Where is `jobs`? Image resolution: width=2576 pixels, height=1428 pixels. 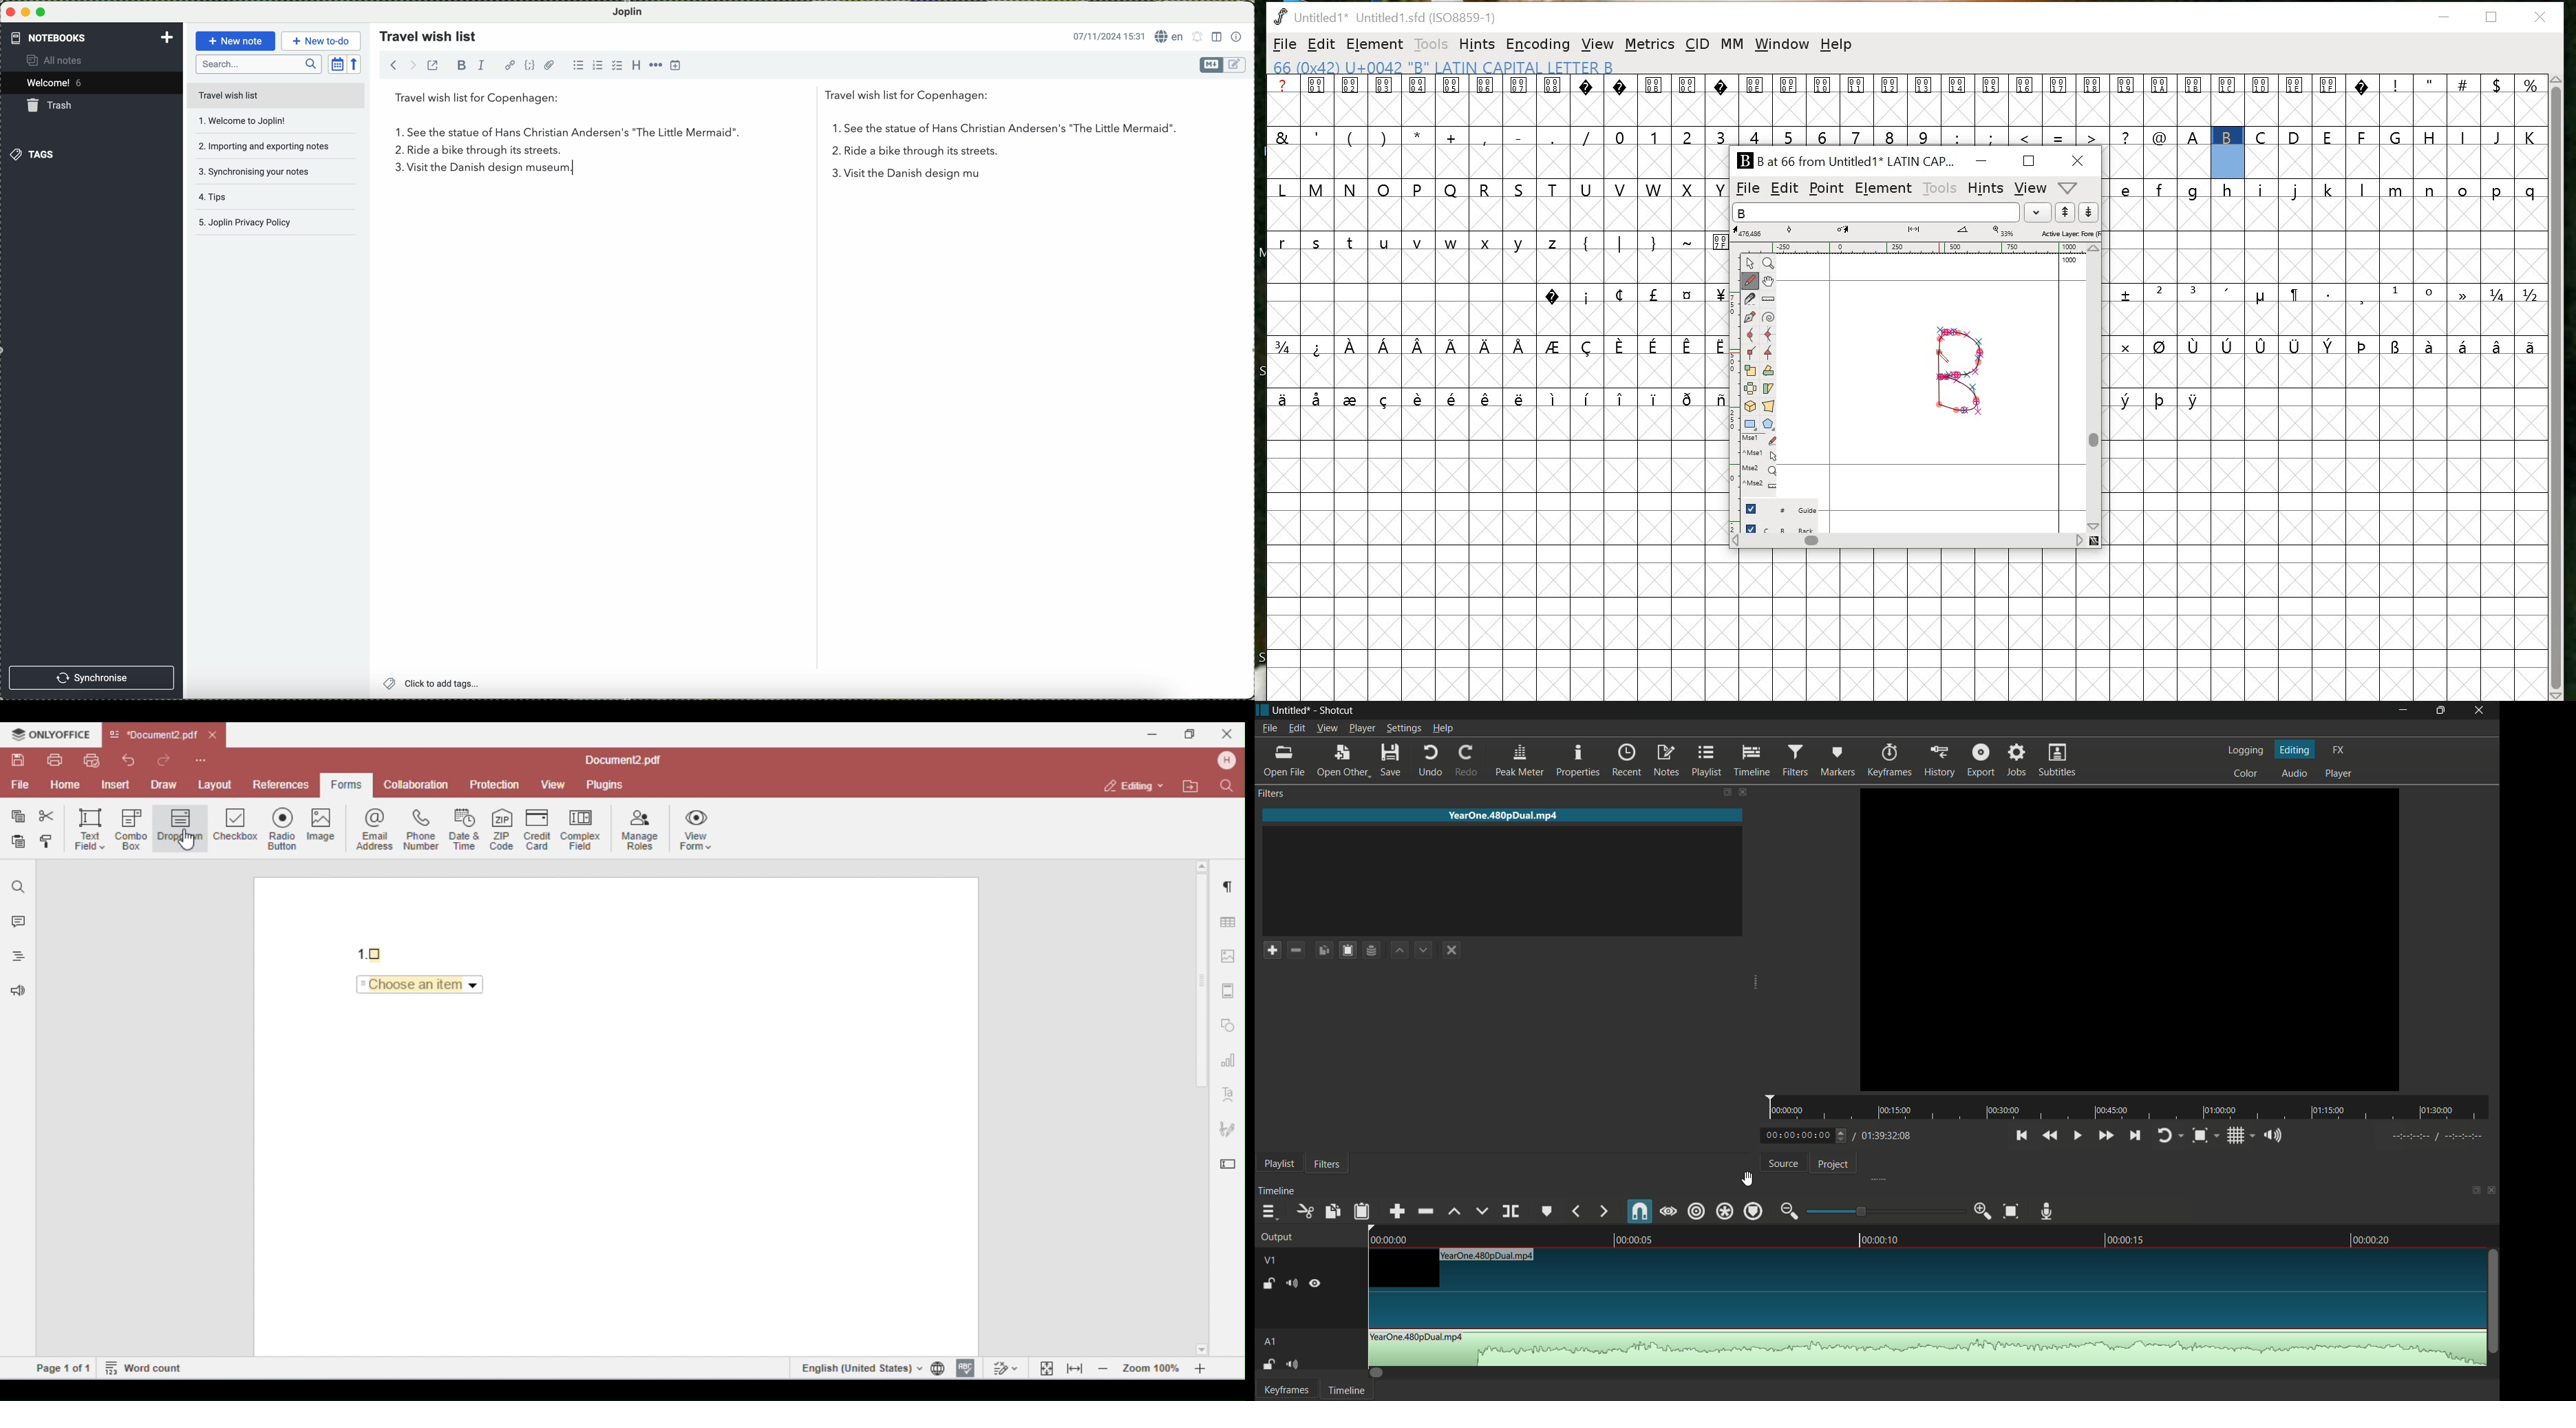
jobs is located at coordinates (2019, 760).